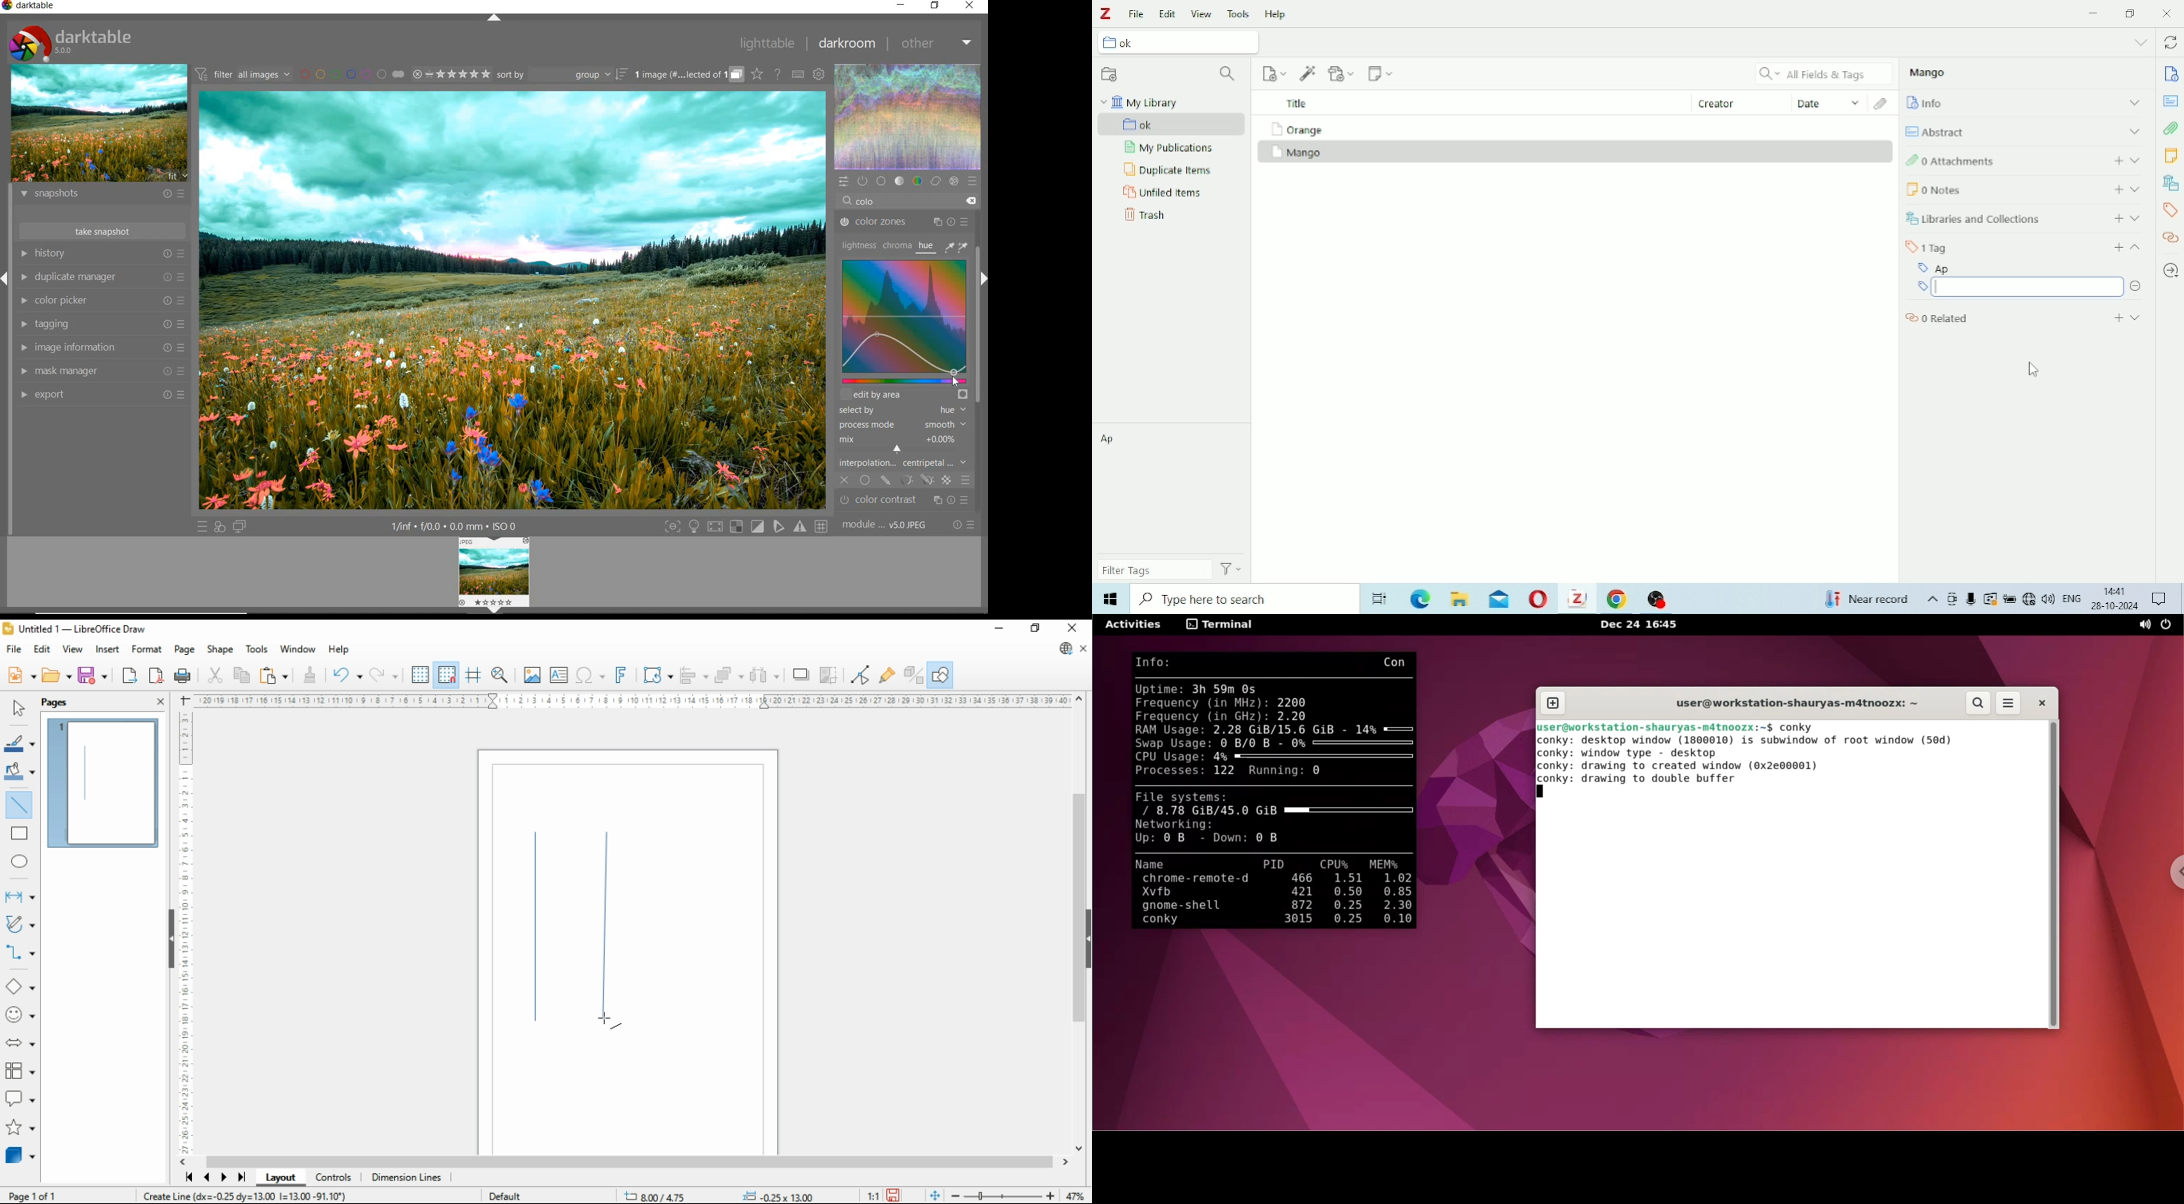 The image size is (2184, 1204). What do you see at coordinates (20, 860) in the screenshot?
I see `ellipse` at bounding box center [20, 860].